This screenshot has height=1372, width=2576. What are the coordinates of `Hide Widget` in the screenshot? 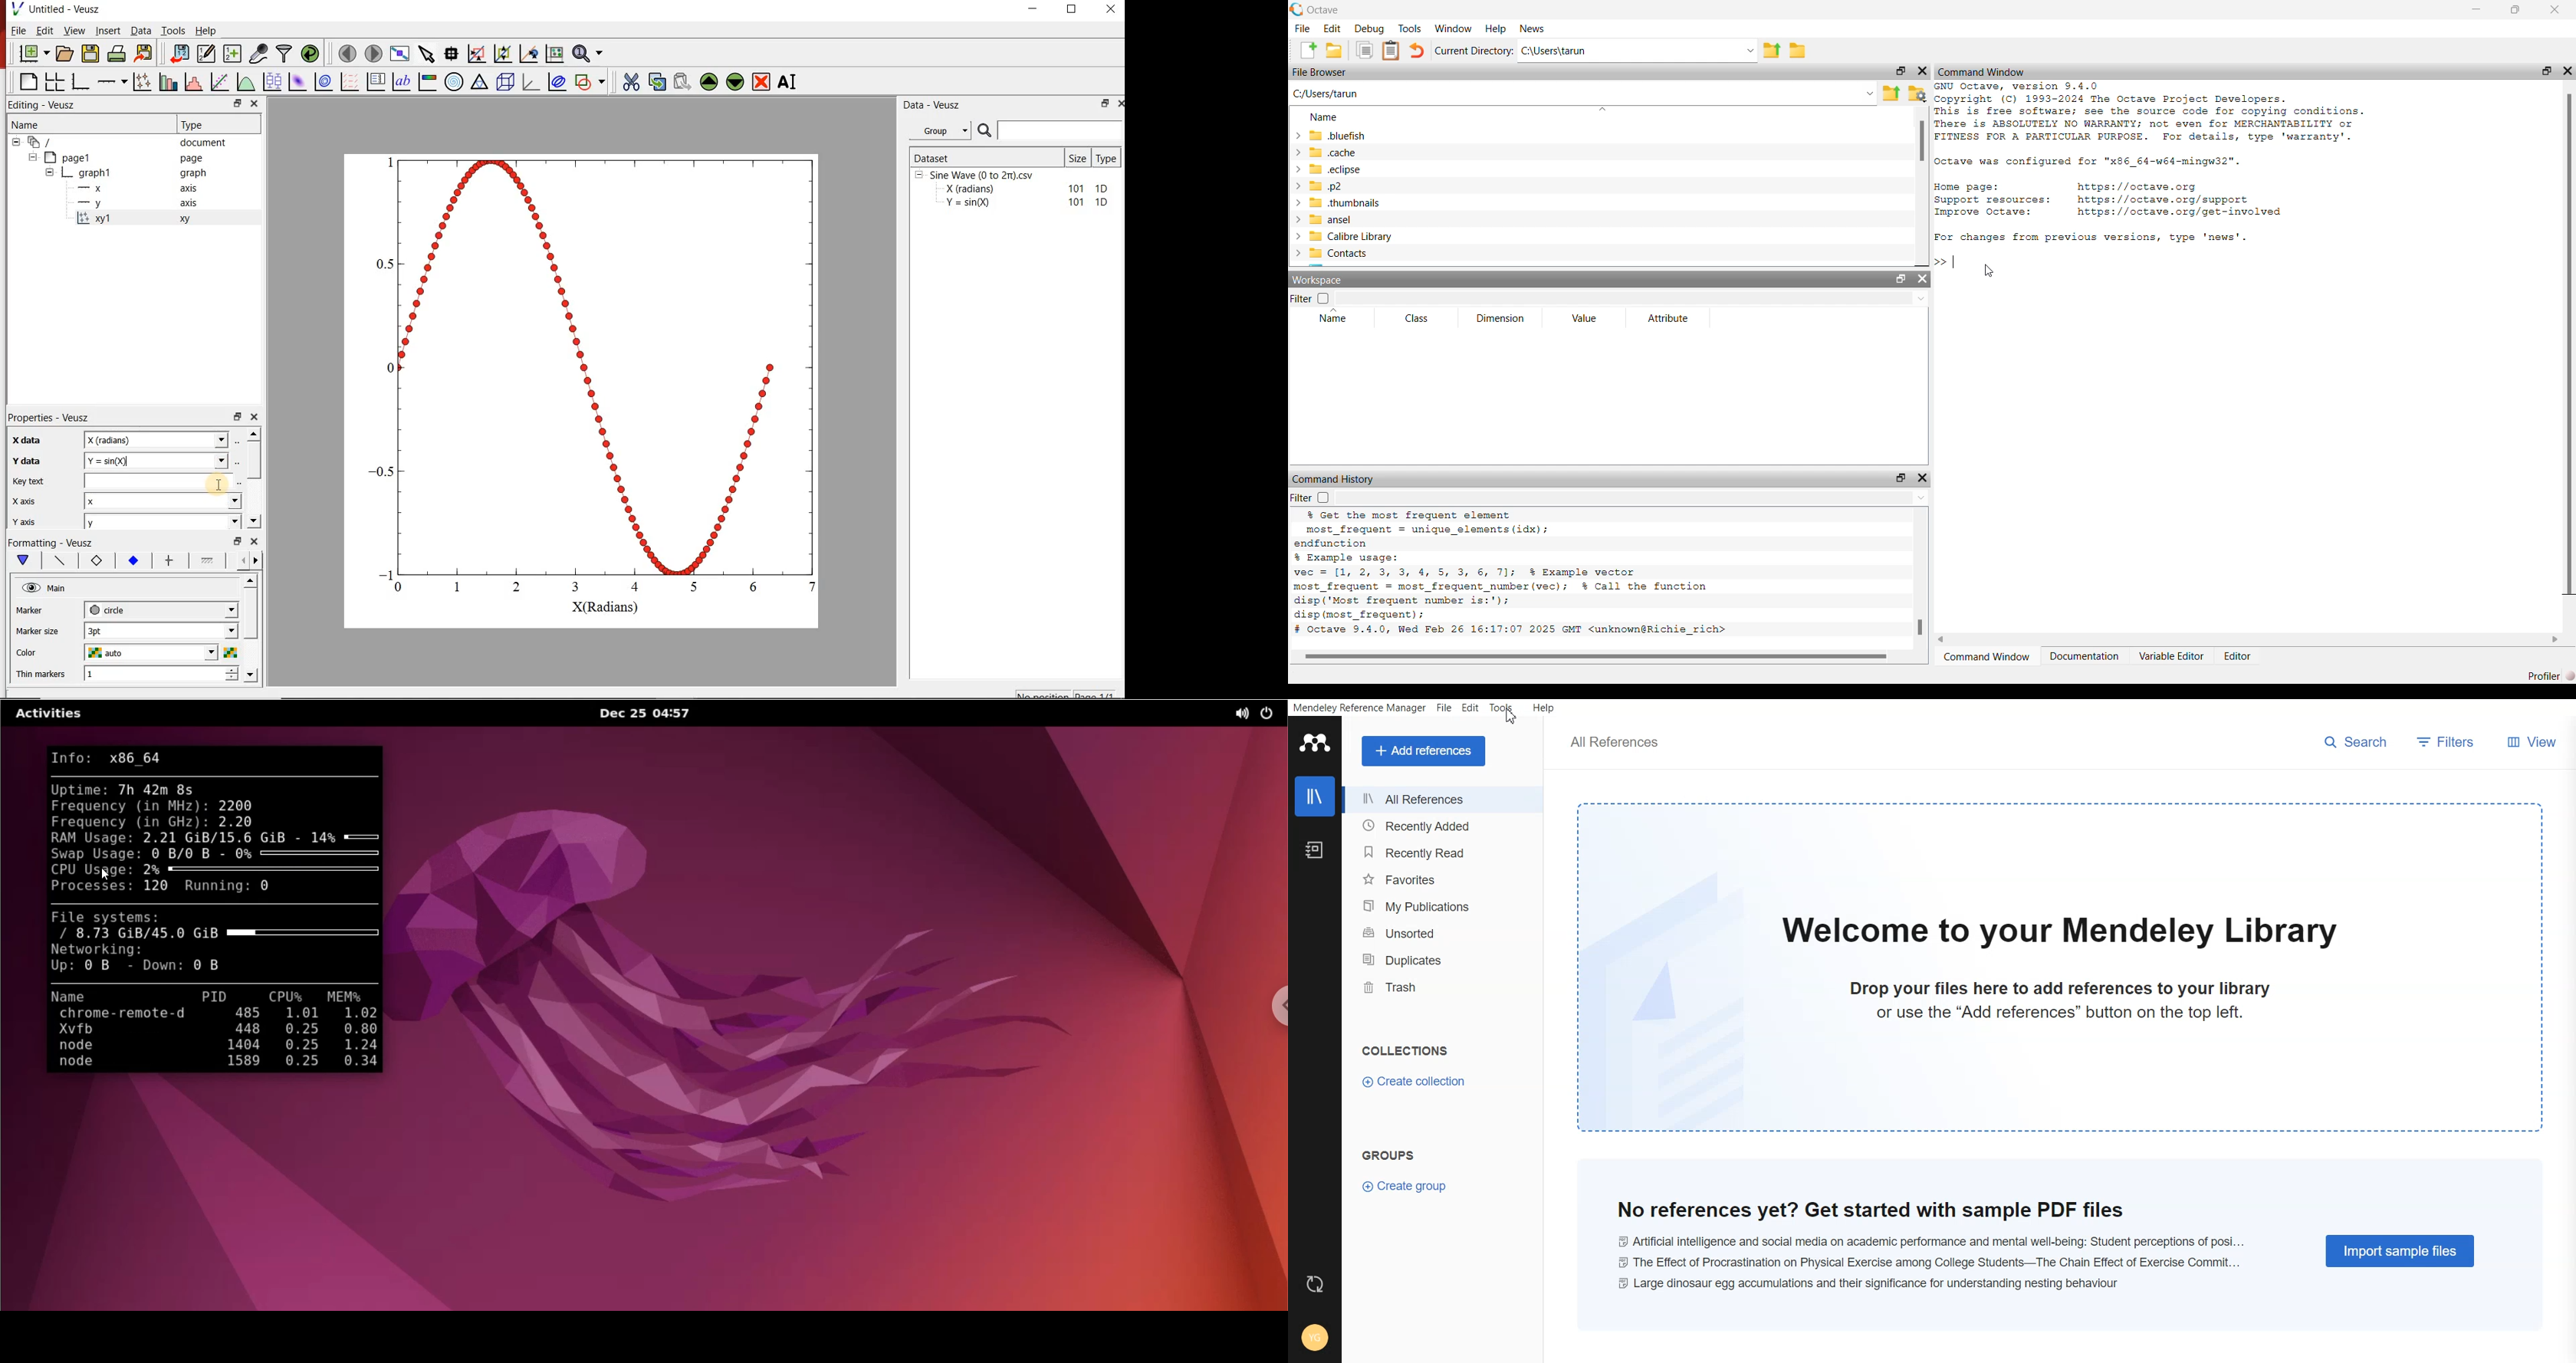 It's located at (1923, 478).